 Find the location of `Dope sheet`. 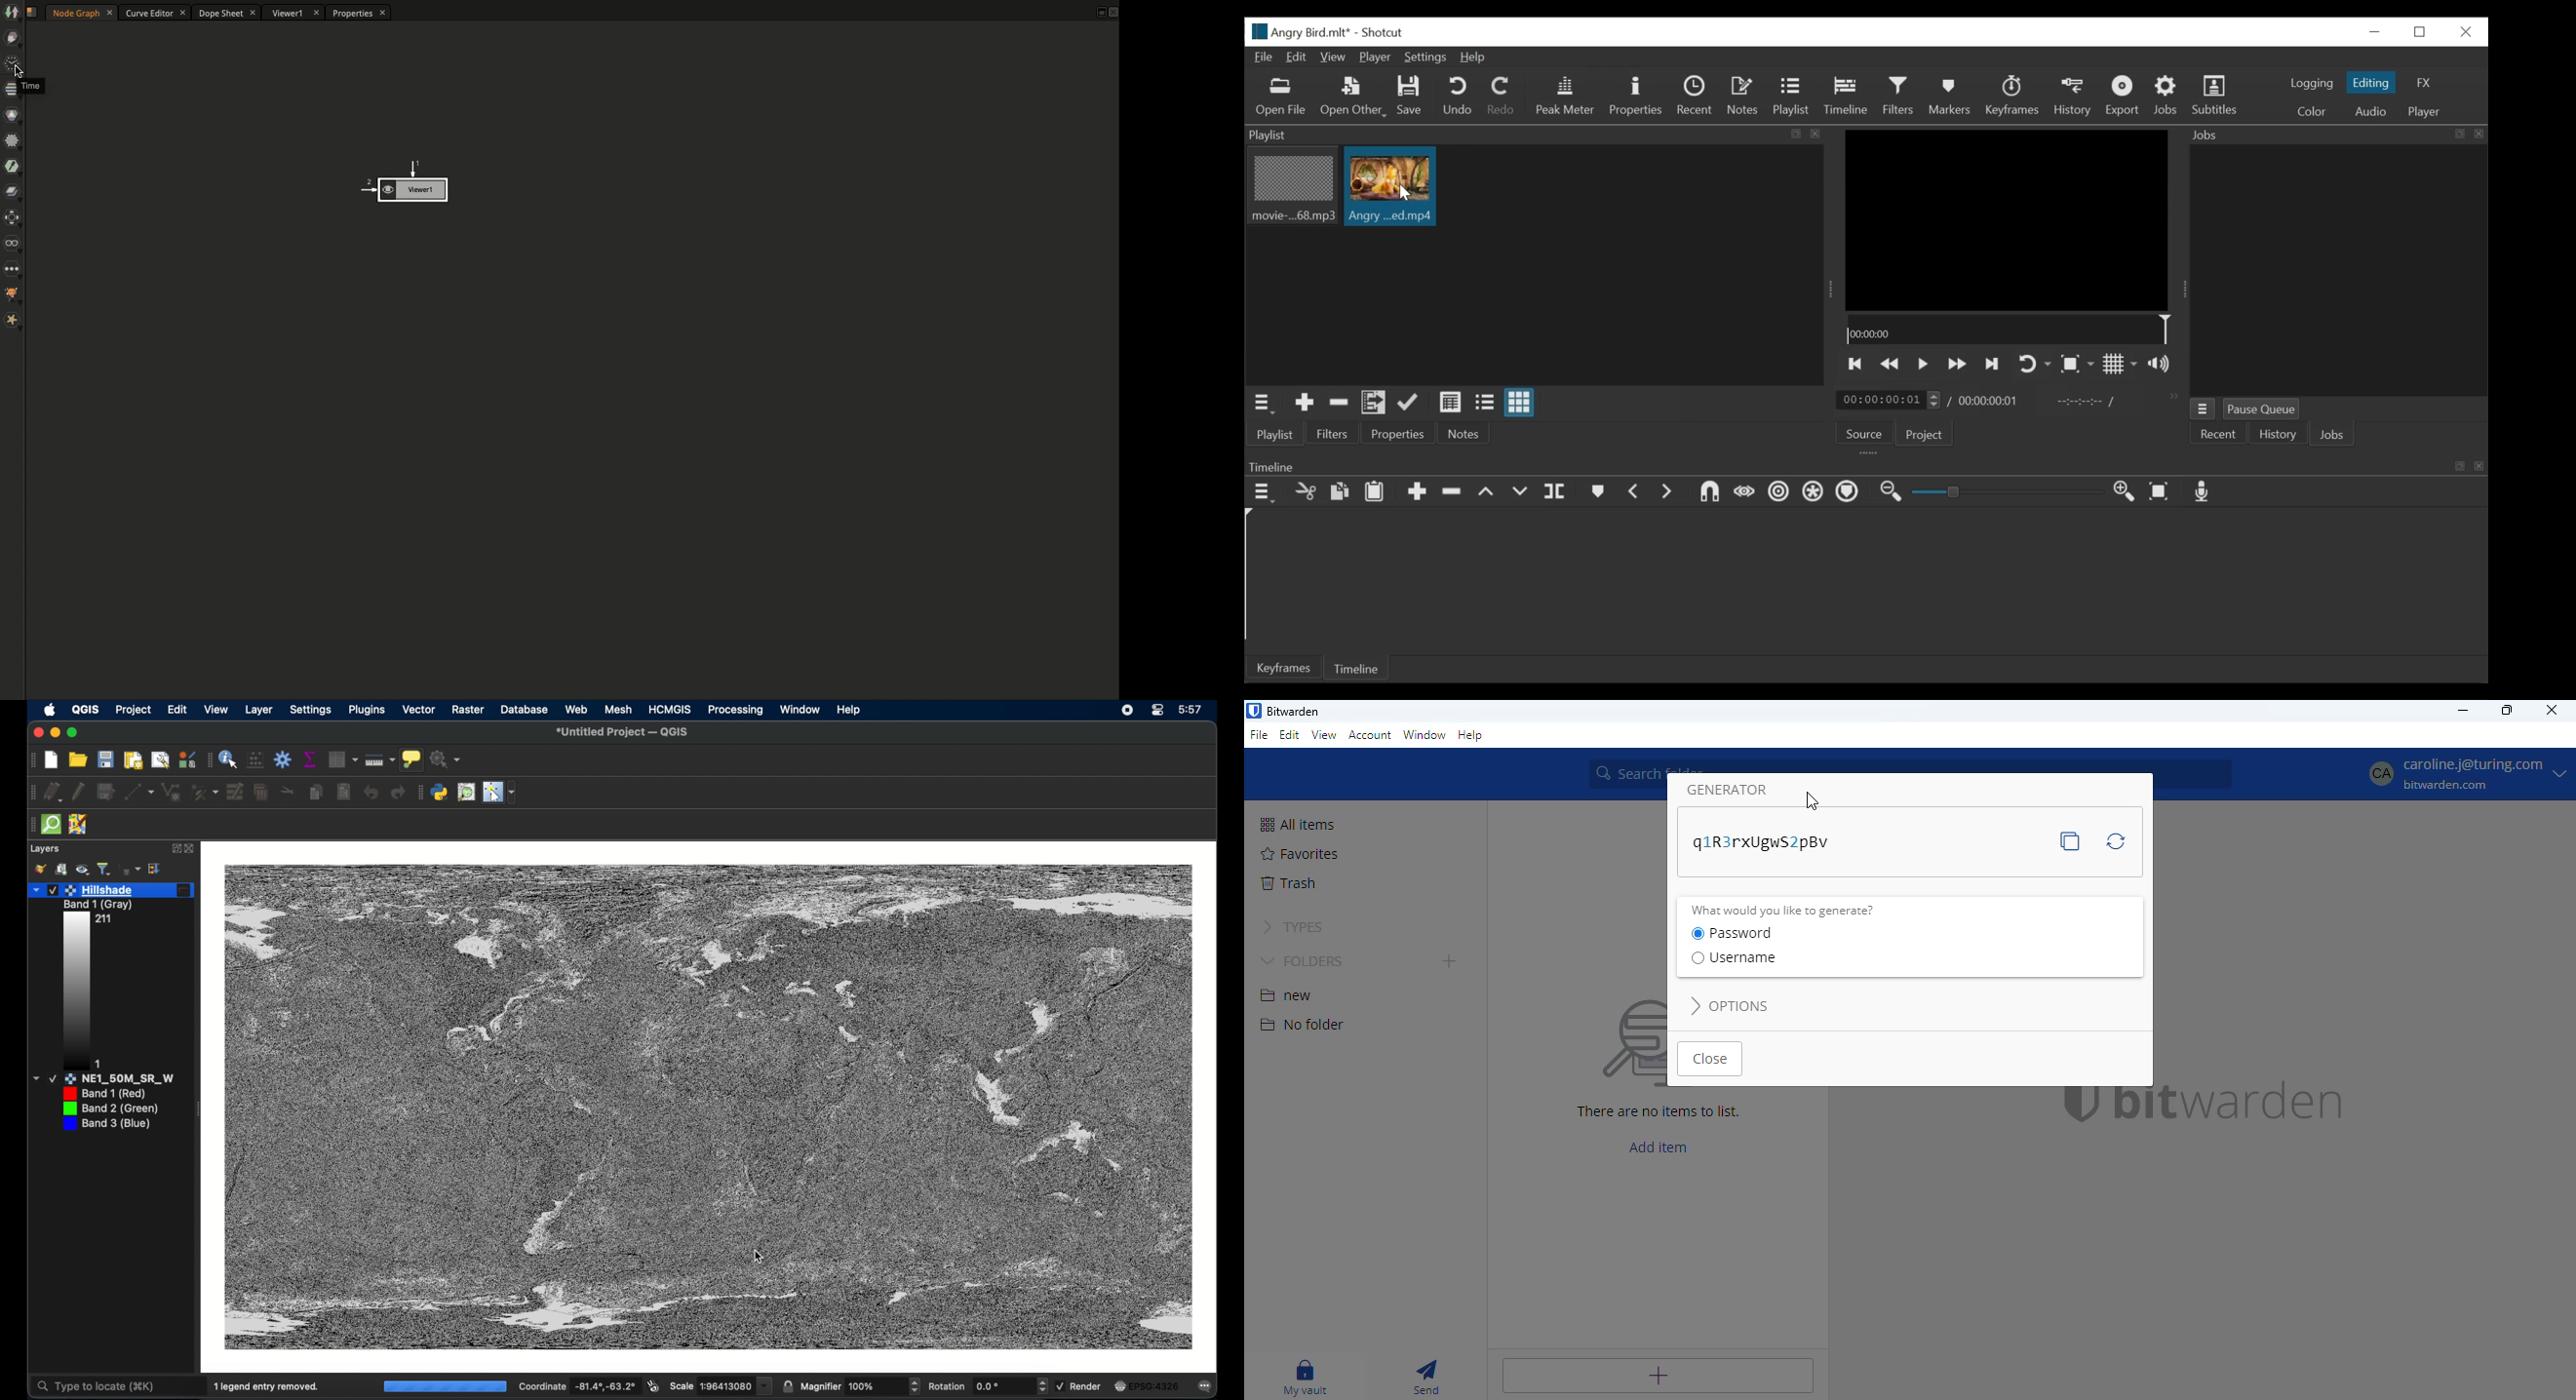

Dope sheet is located at coordinates (228, 14).